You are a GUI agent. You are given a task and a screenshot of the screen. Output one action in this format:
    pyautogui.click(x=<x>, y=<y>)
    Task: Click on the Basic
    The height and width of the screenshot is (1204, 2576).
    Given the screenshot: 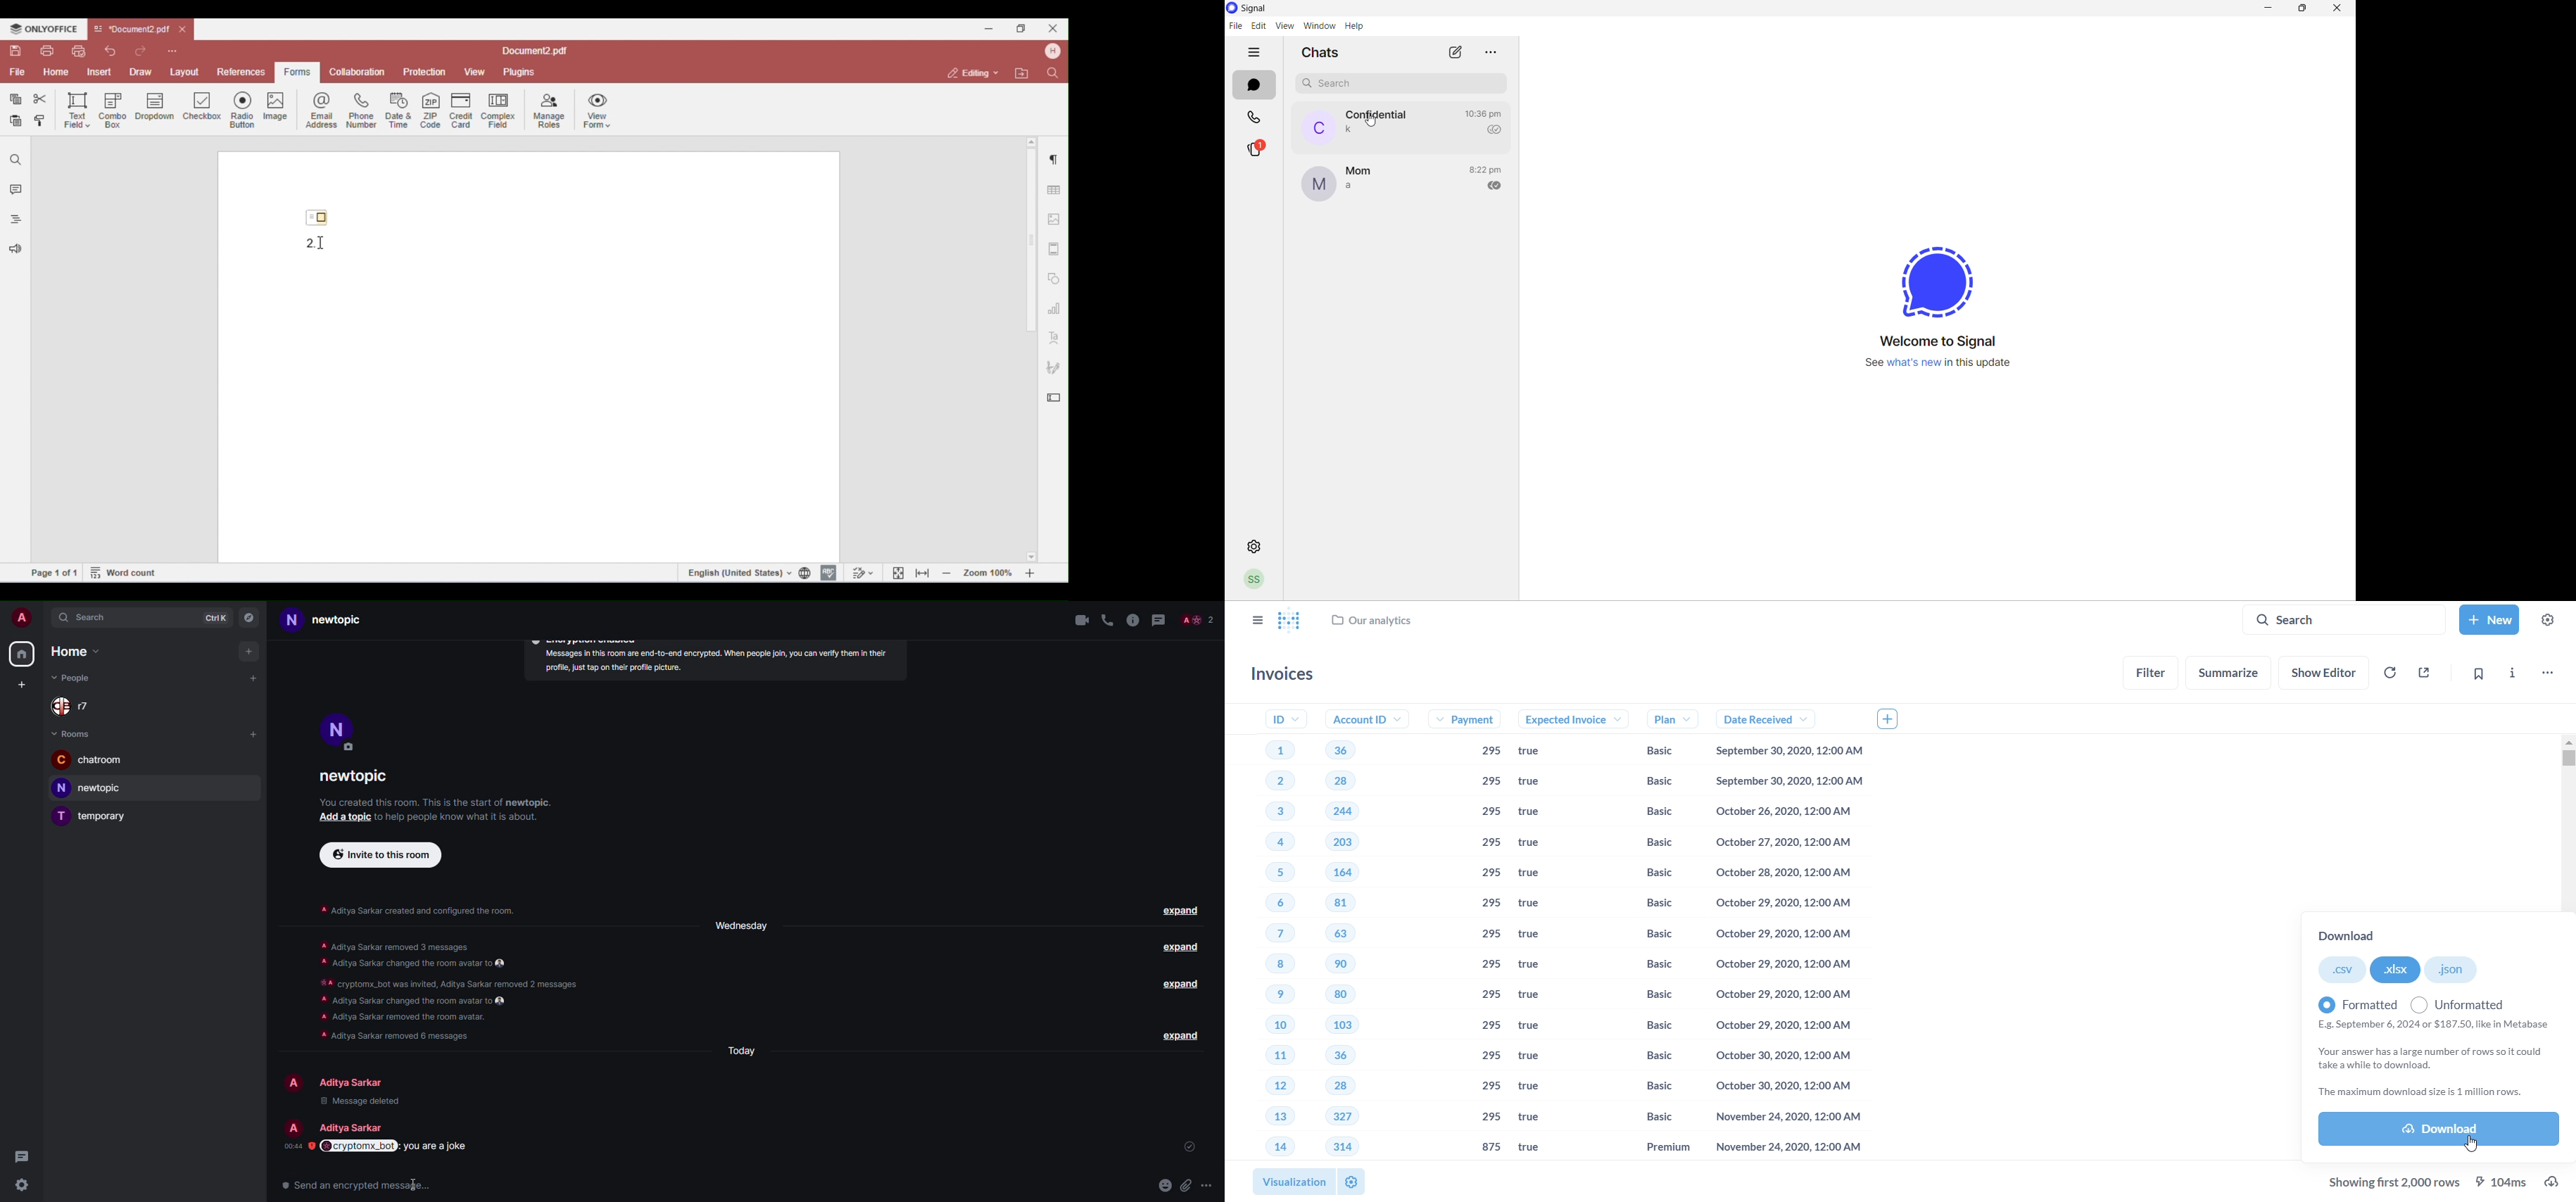 What is the action you would take?
    pyautogui.click(x=1650, y=995)
    